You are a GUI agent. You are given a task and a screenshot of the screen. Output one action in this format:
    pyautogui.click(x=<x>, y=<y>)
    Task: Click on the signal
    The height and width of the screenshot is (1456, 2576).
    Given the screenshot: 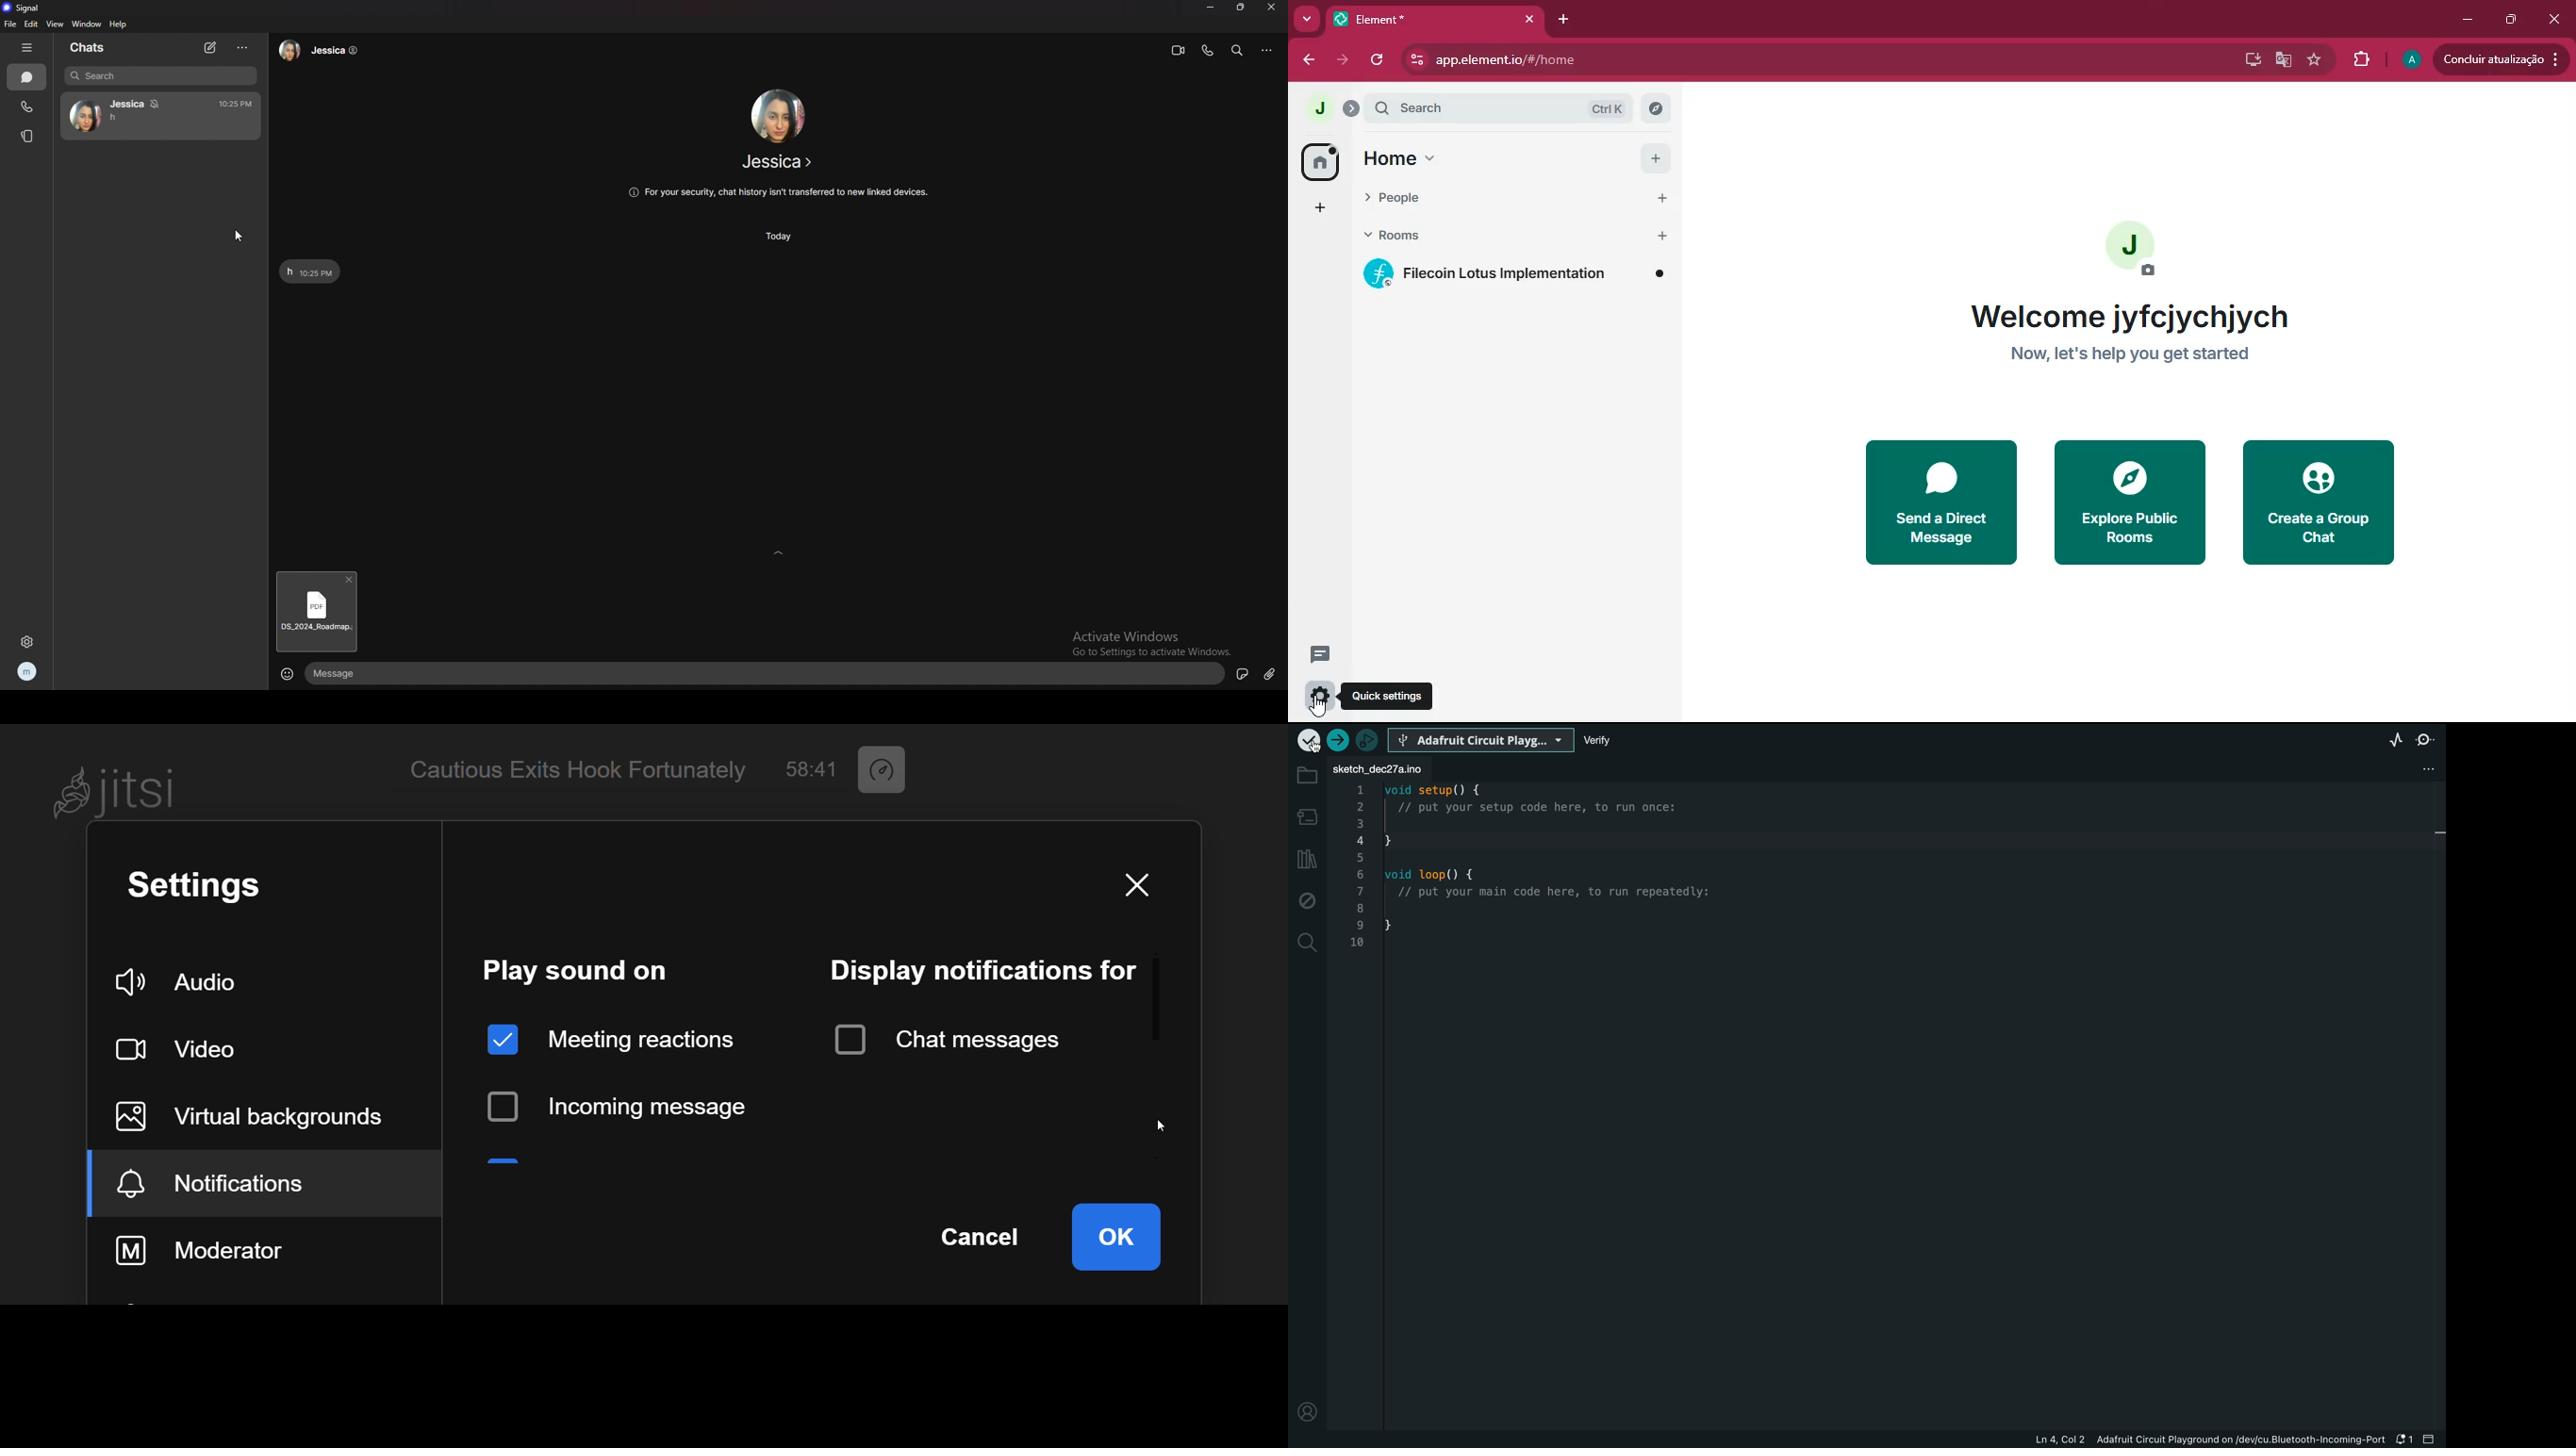 What is the action you would take?
    pyautogui.click(x=21, y=8)
    